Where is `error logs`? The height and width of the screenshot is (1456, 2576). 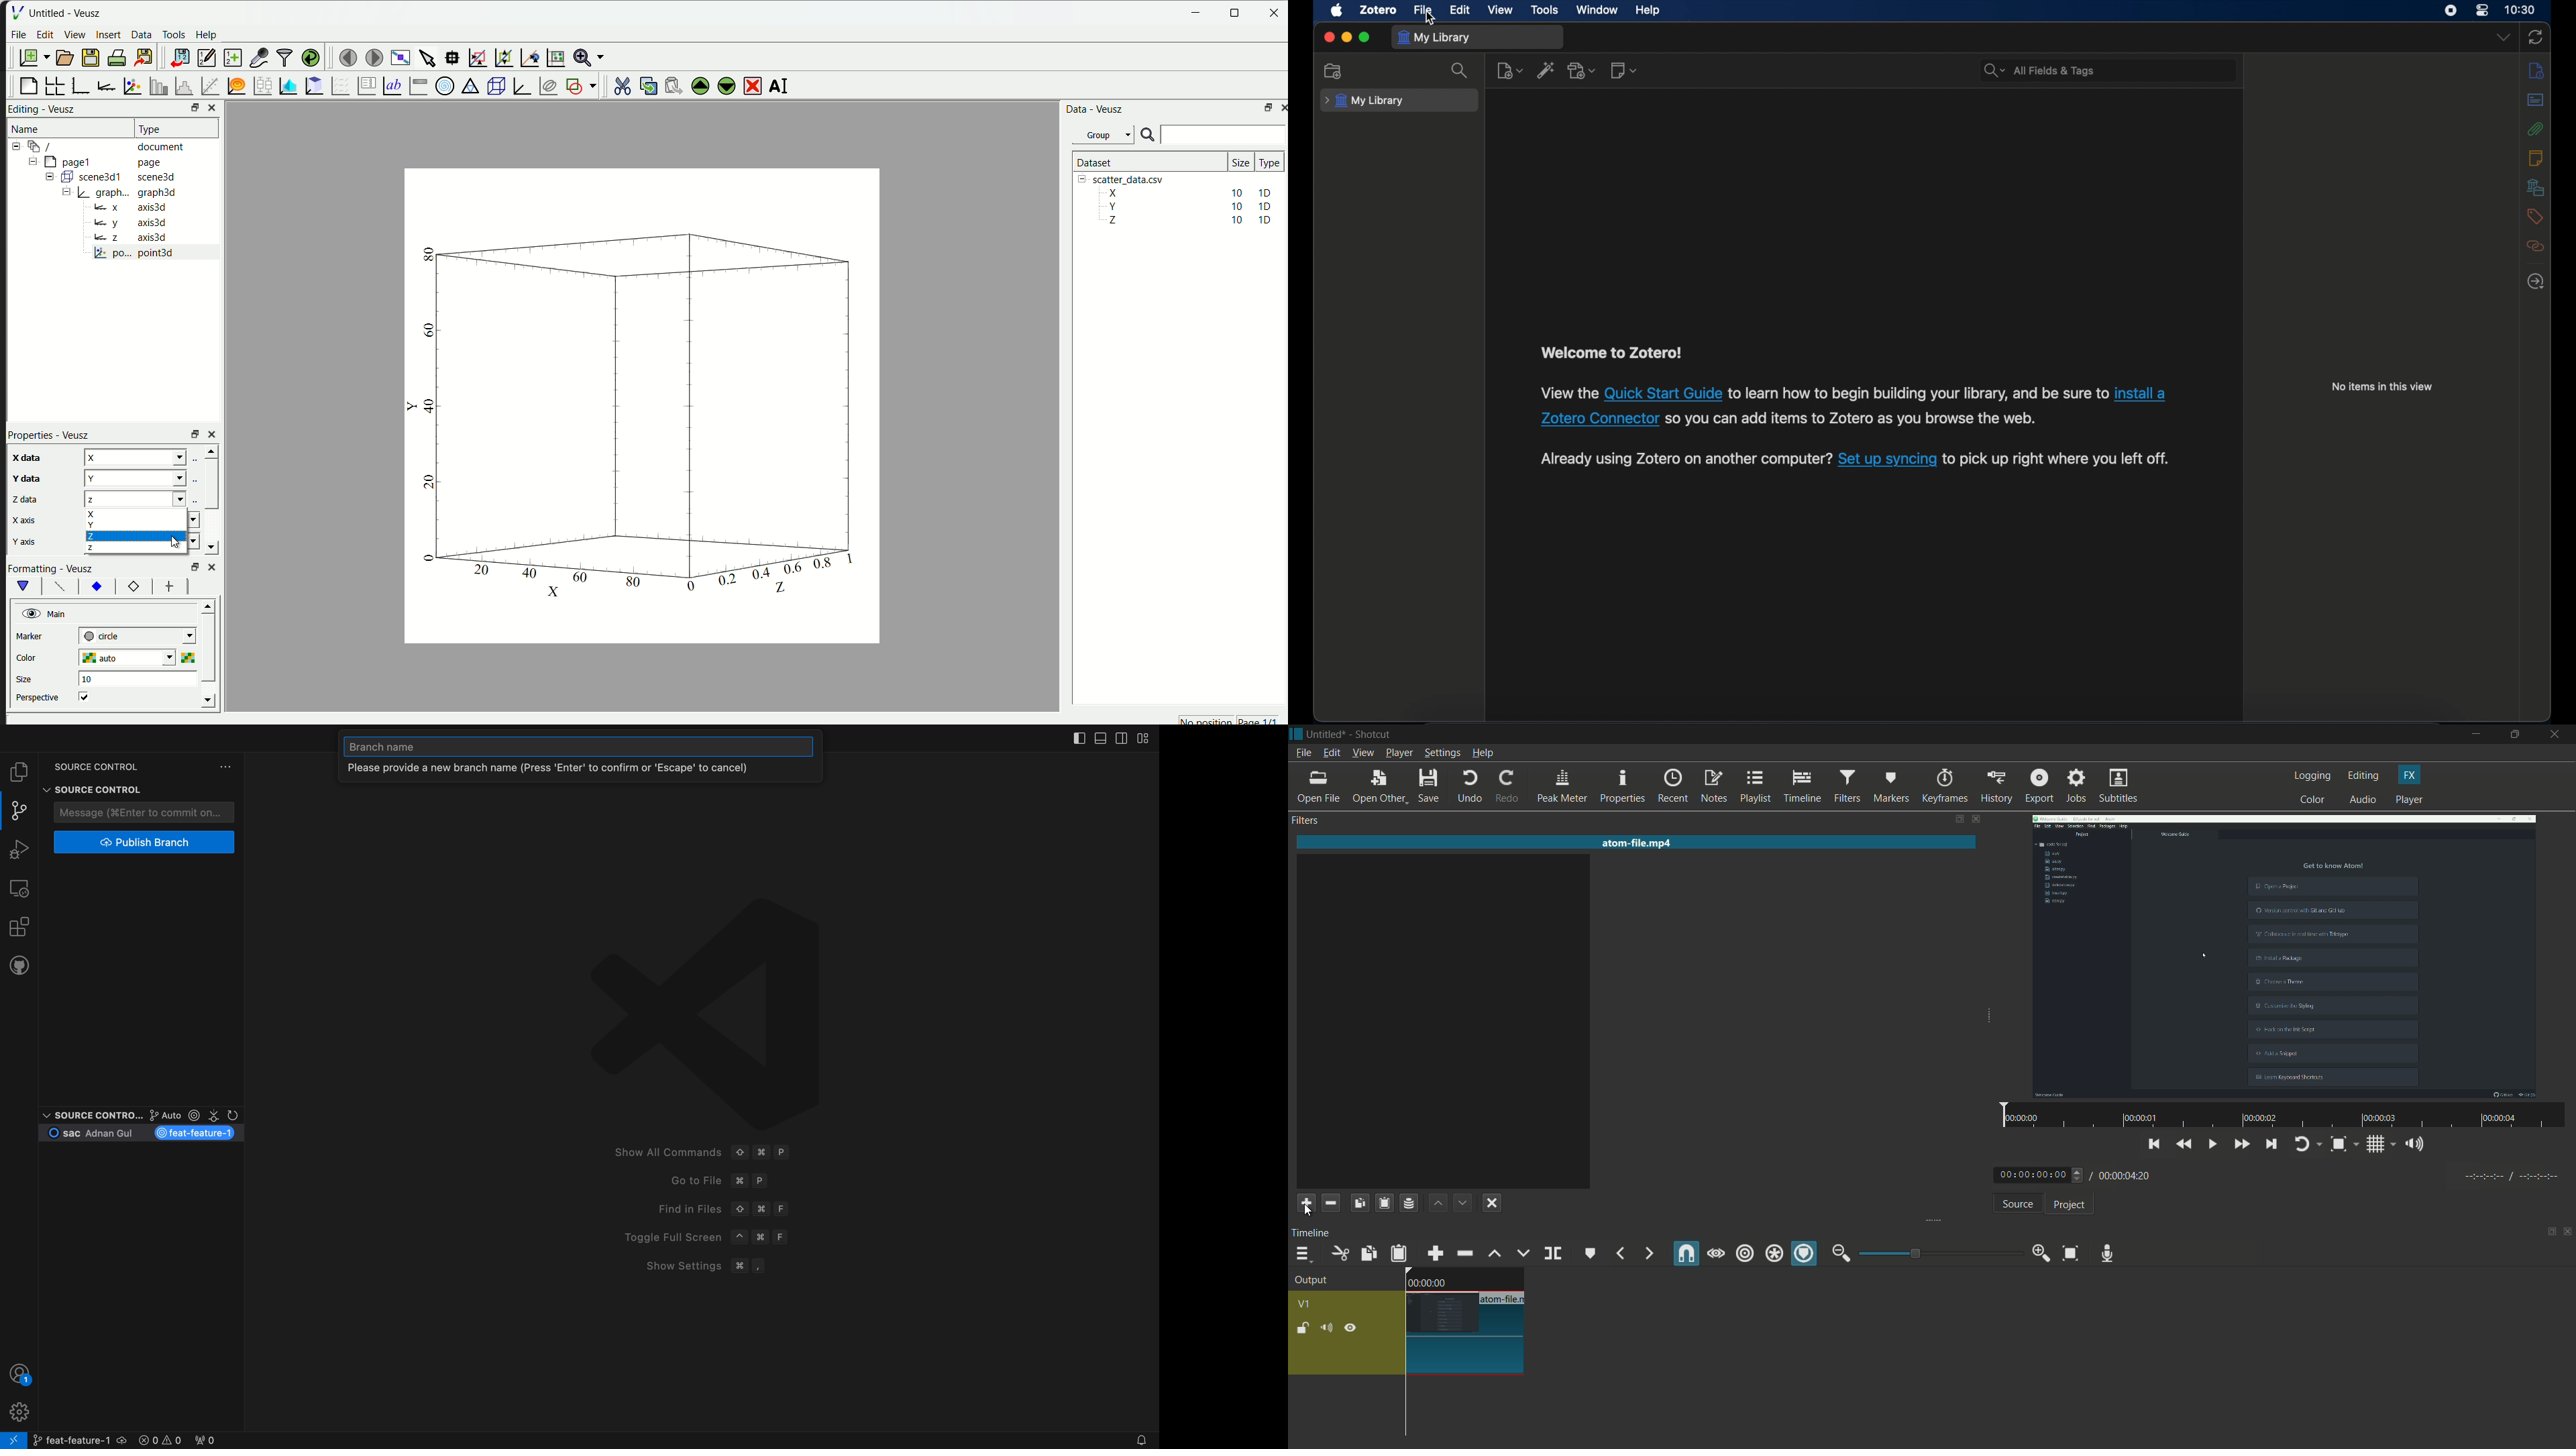 error logs is located at coordinates (178, 1439).